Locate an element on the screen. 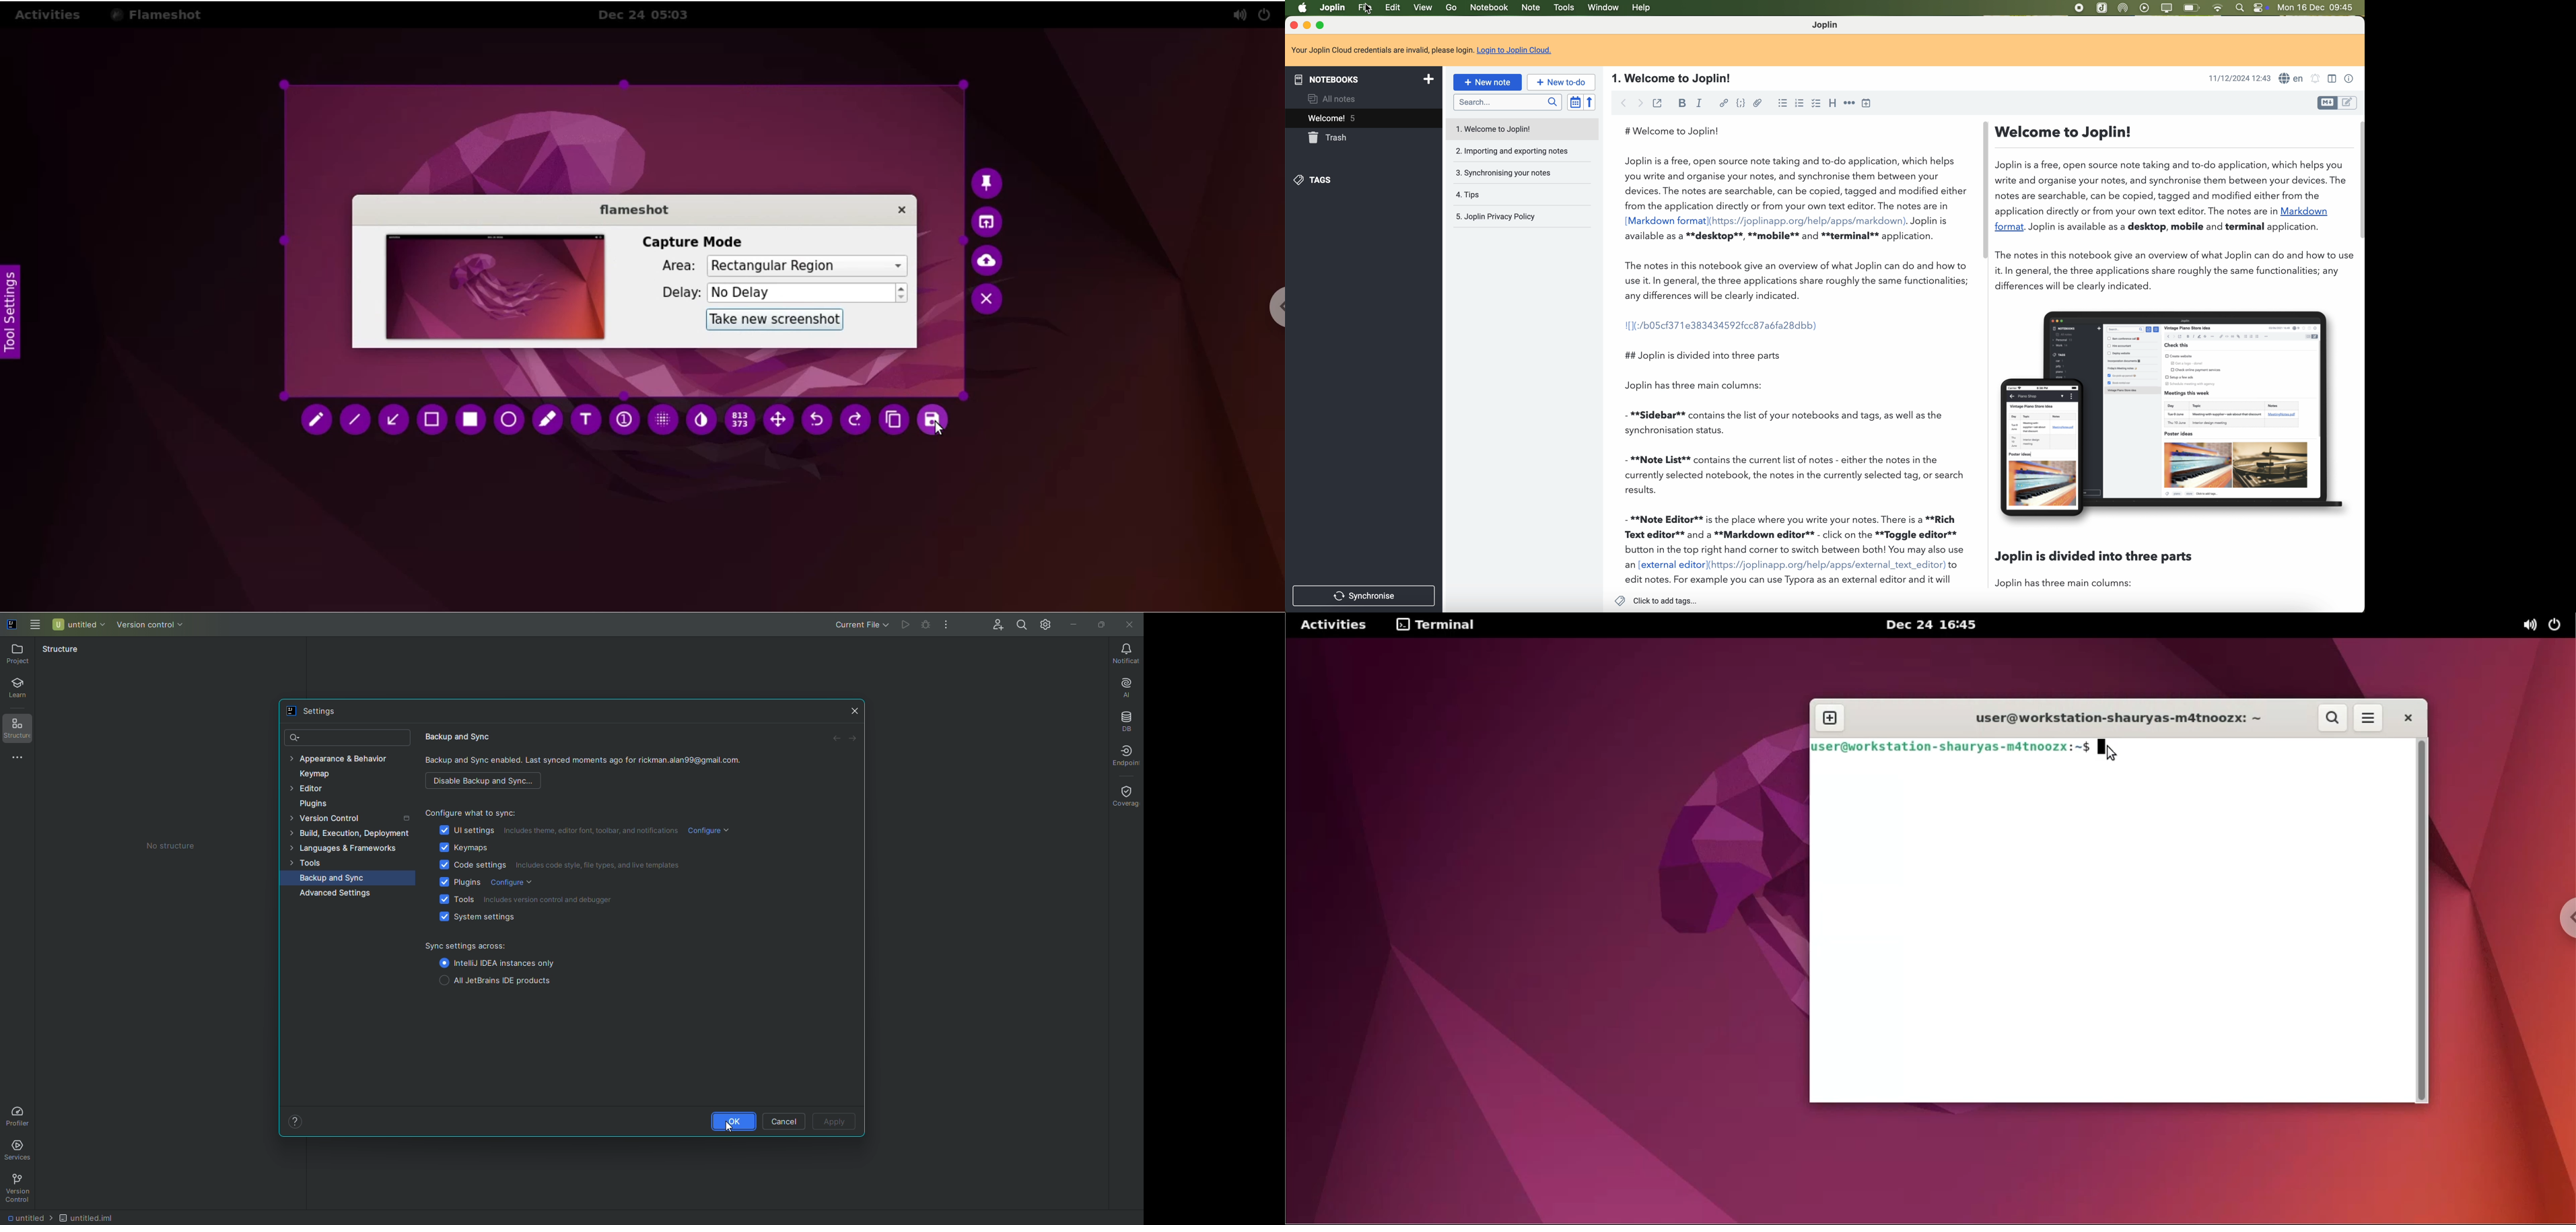 The height and width of the screenshot is (1232, 2576). All JetBrains IDE products is located at coordinates (493, 981).